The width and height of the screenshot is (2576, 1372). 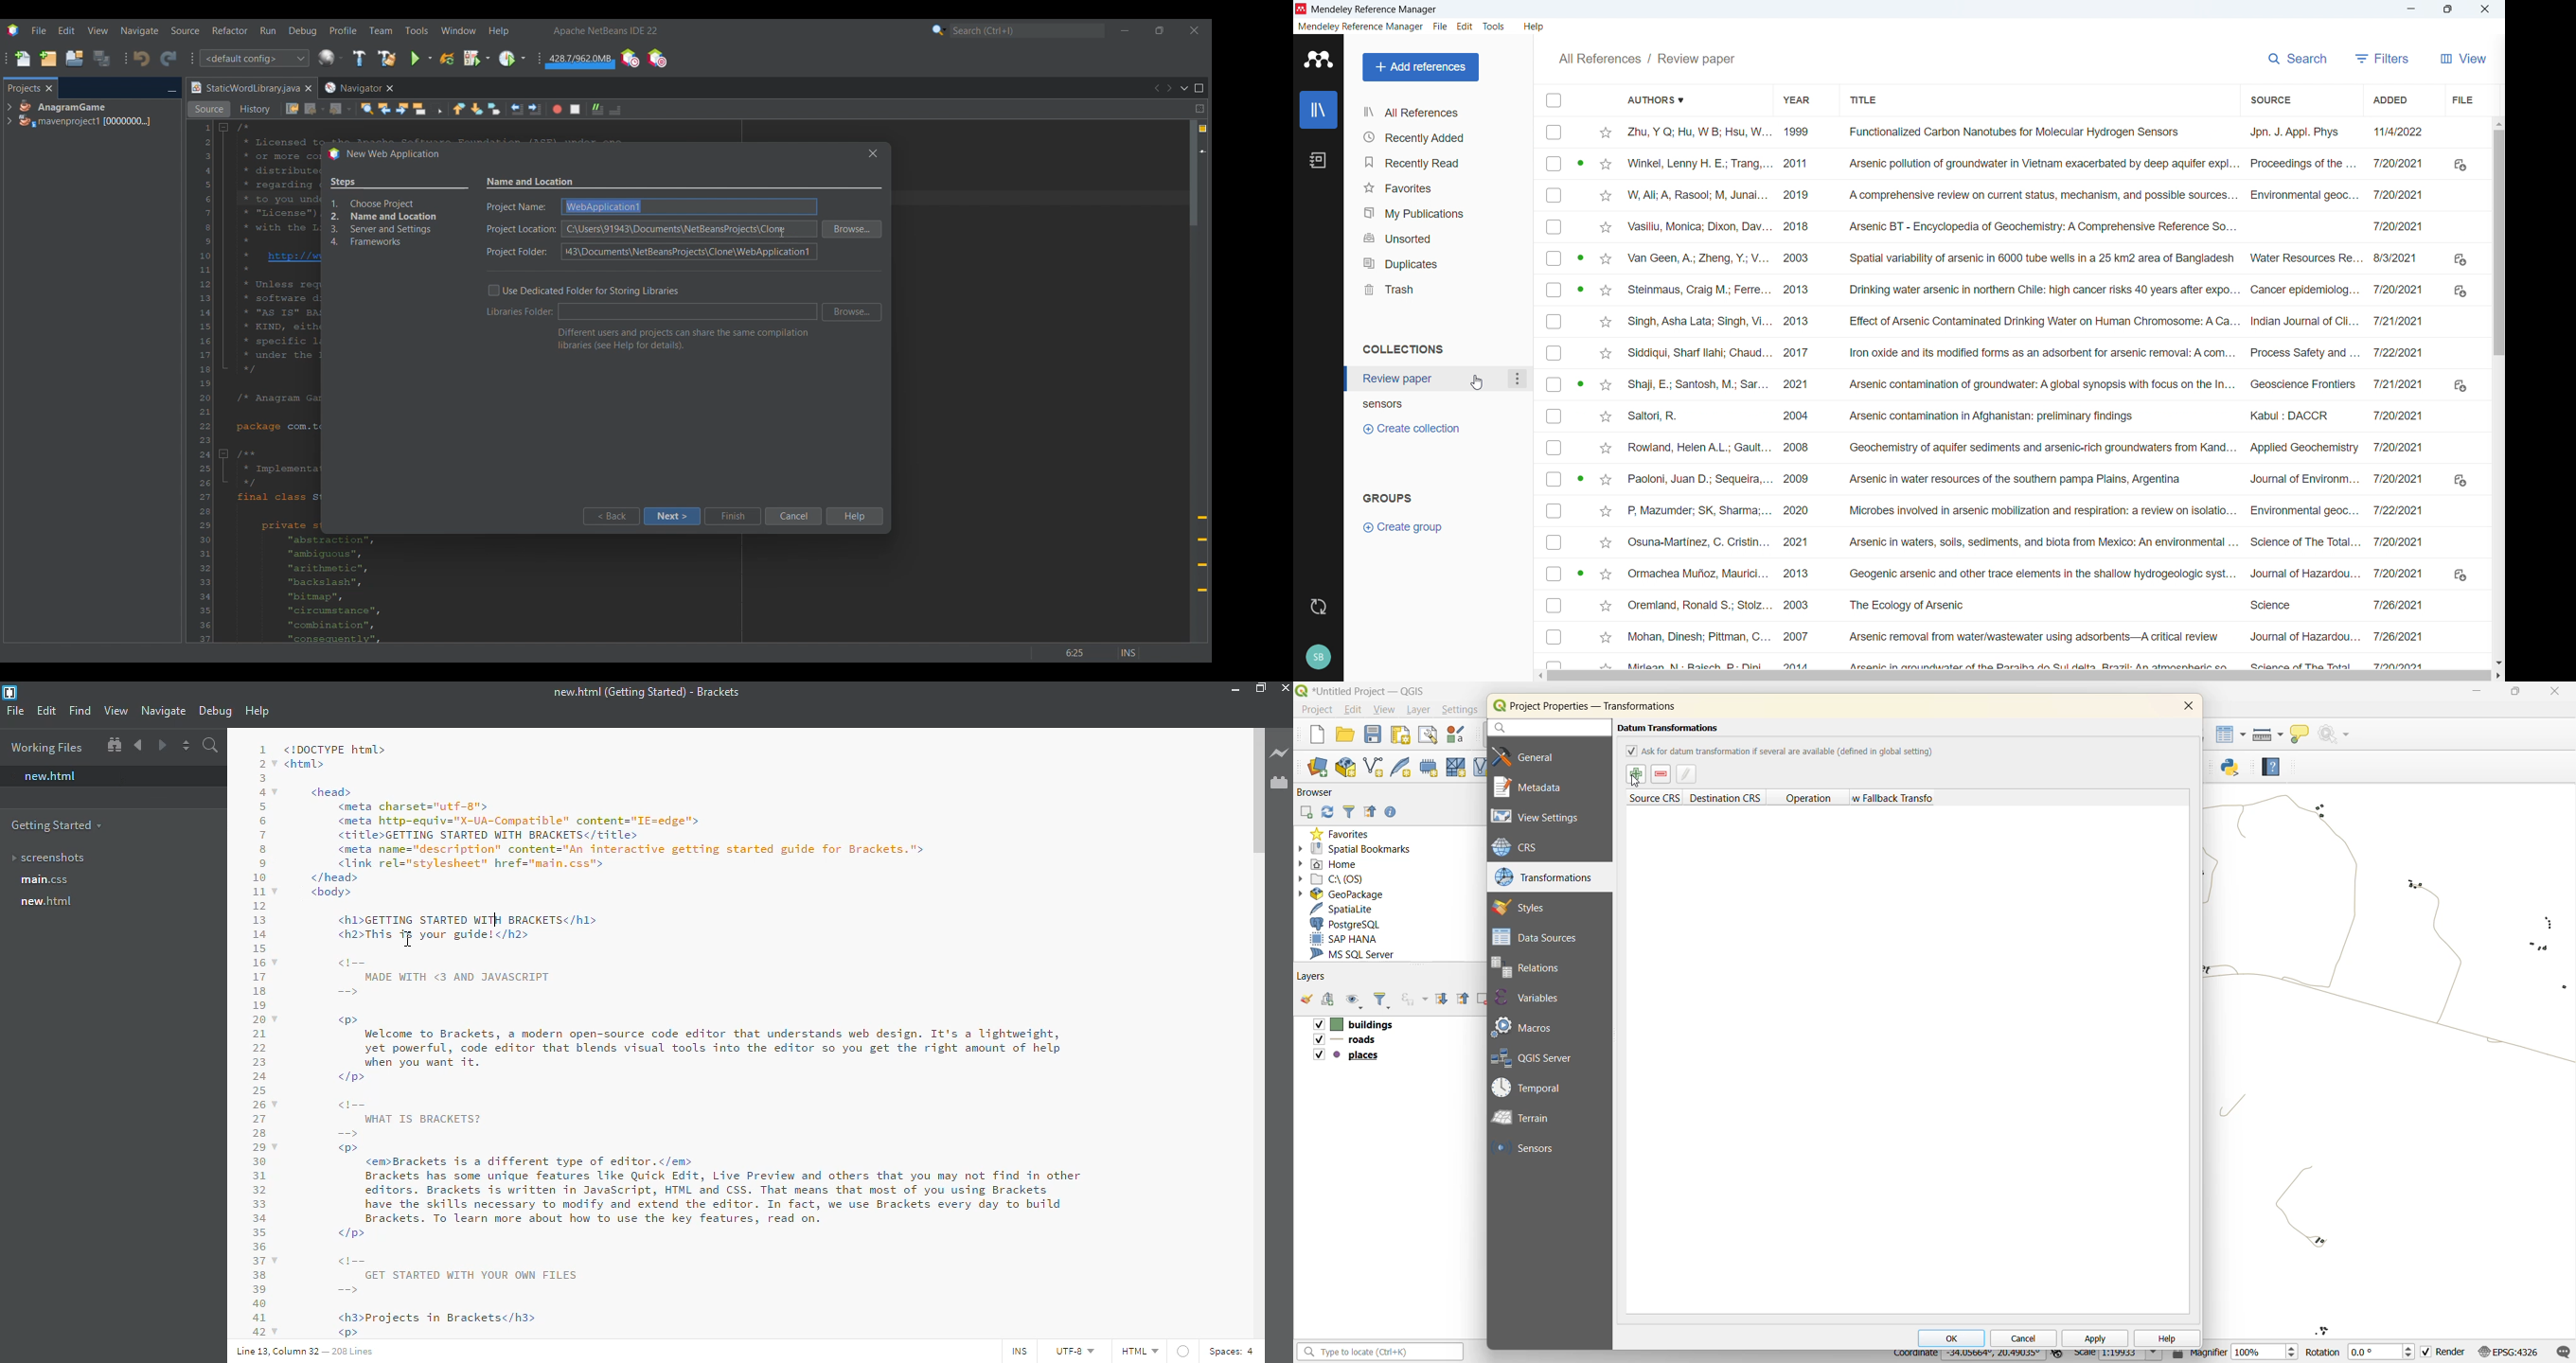 What do you see at coordinates (1548, 728) in the screenshot?
I see `search` at bounding box center [1548, 728].